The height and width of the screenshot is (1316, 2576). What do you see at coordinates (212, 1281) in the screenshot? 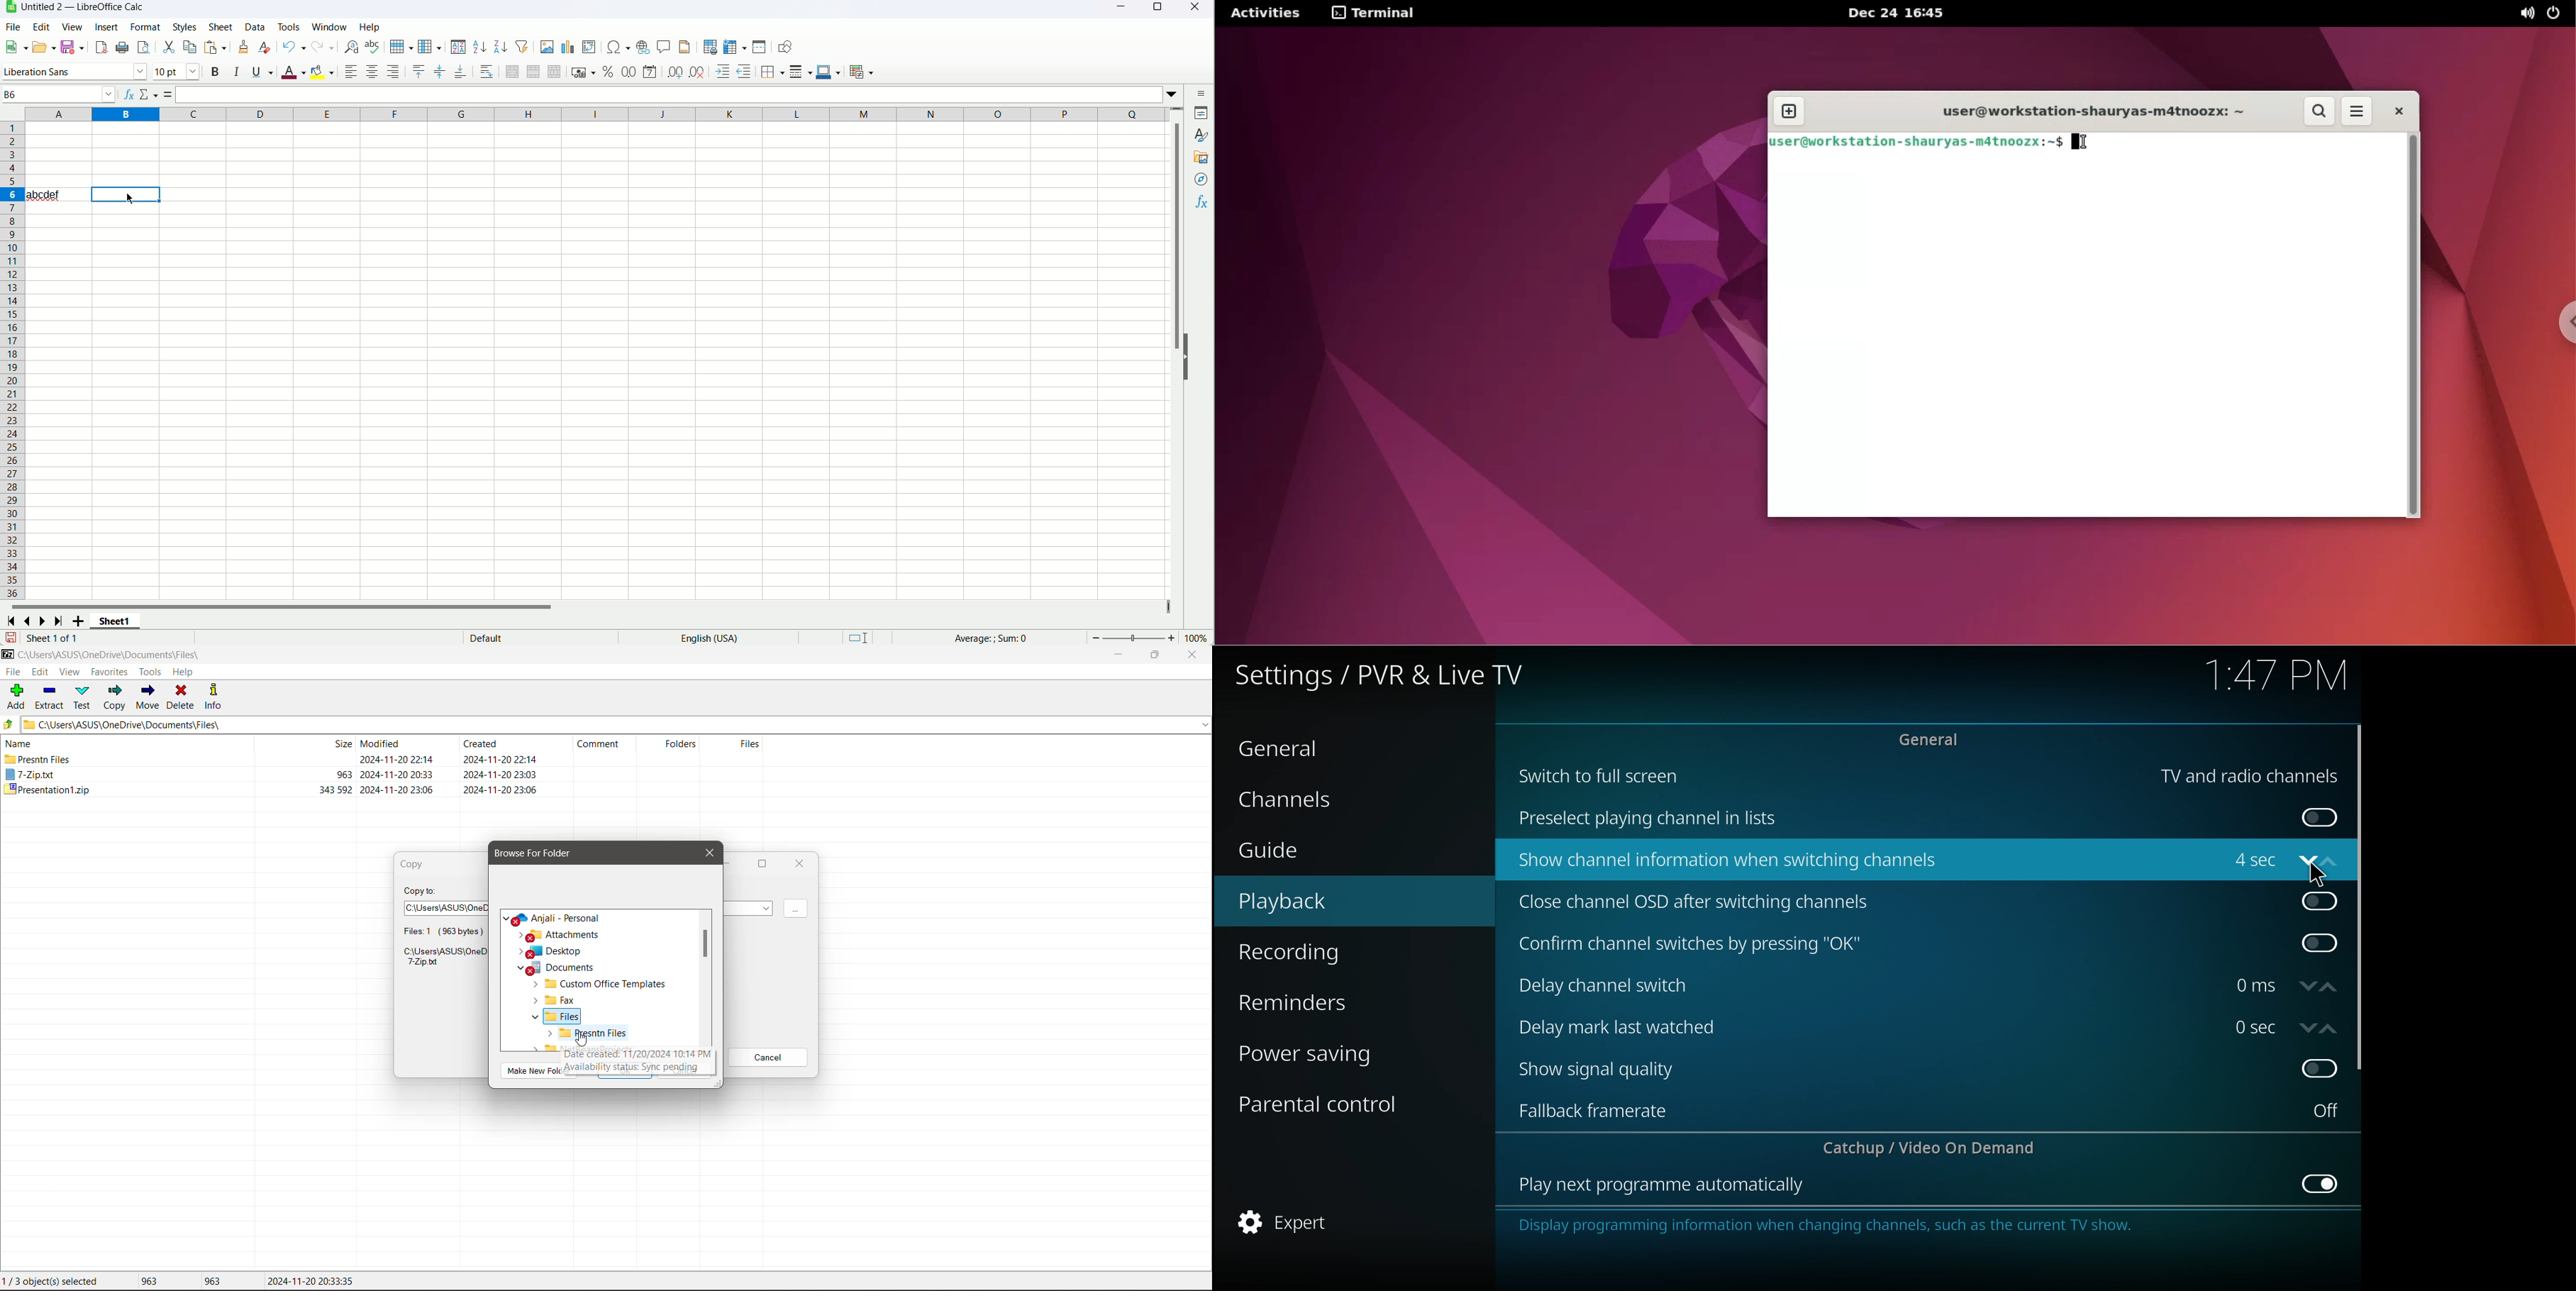
I see `Size of the last file selected` at bounding box center [212, 1281].